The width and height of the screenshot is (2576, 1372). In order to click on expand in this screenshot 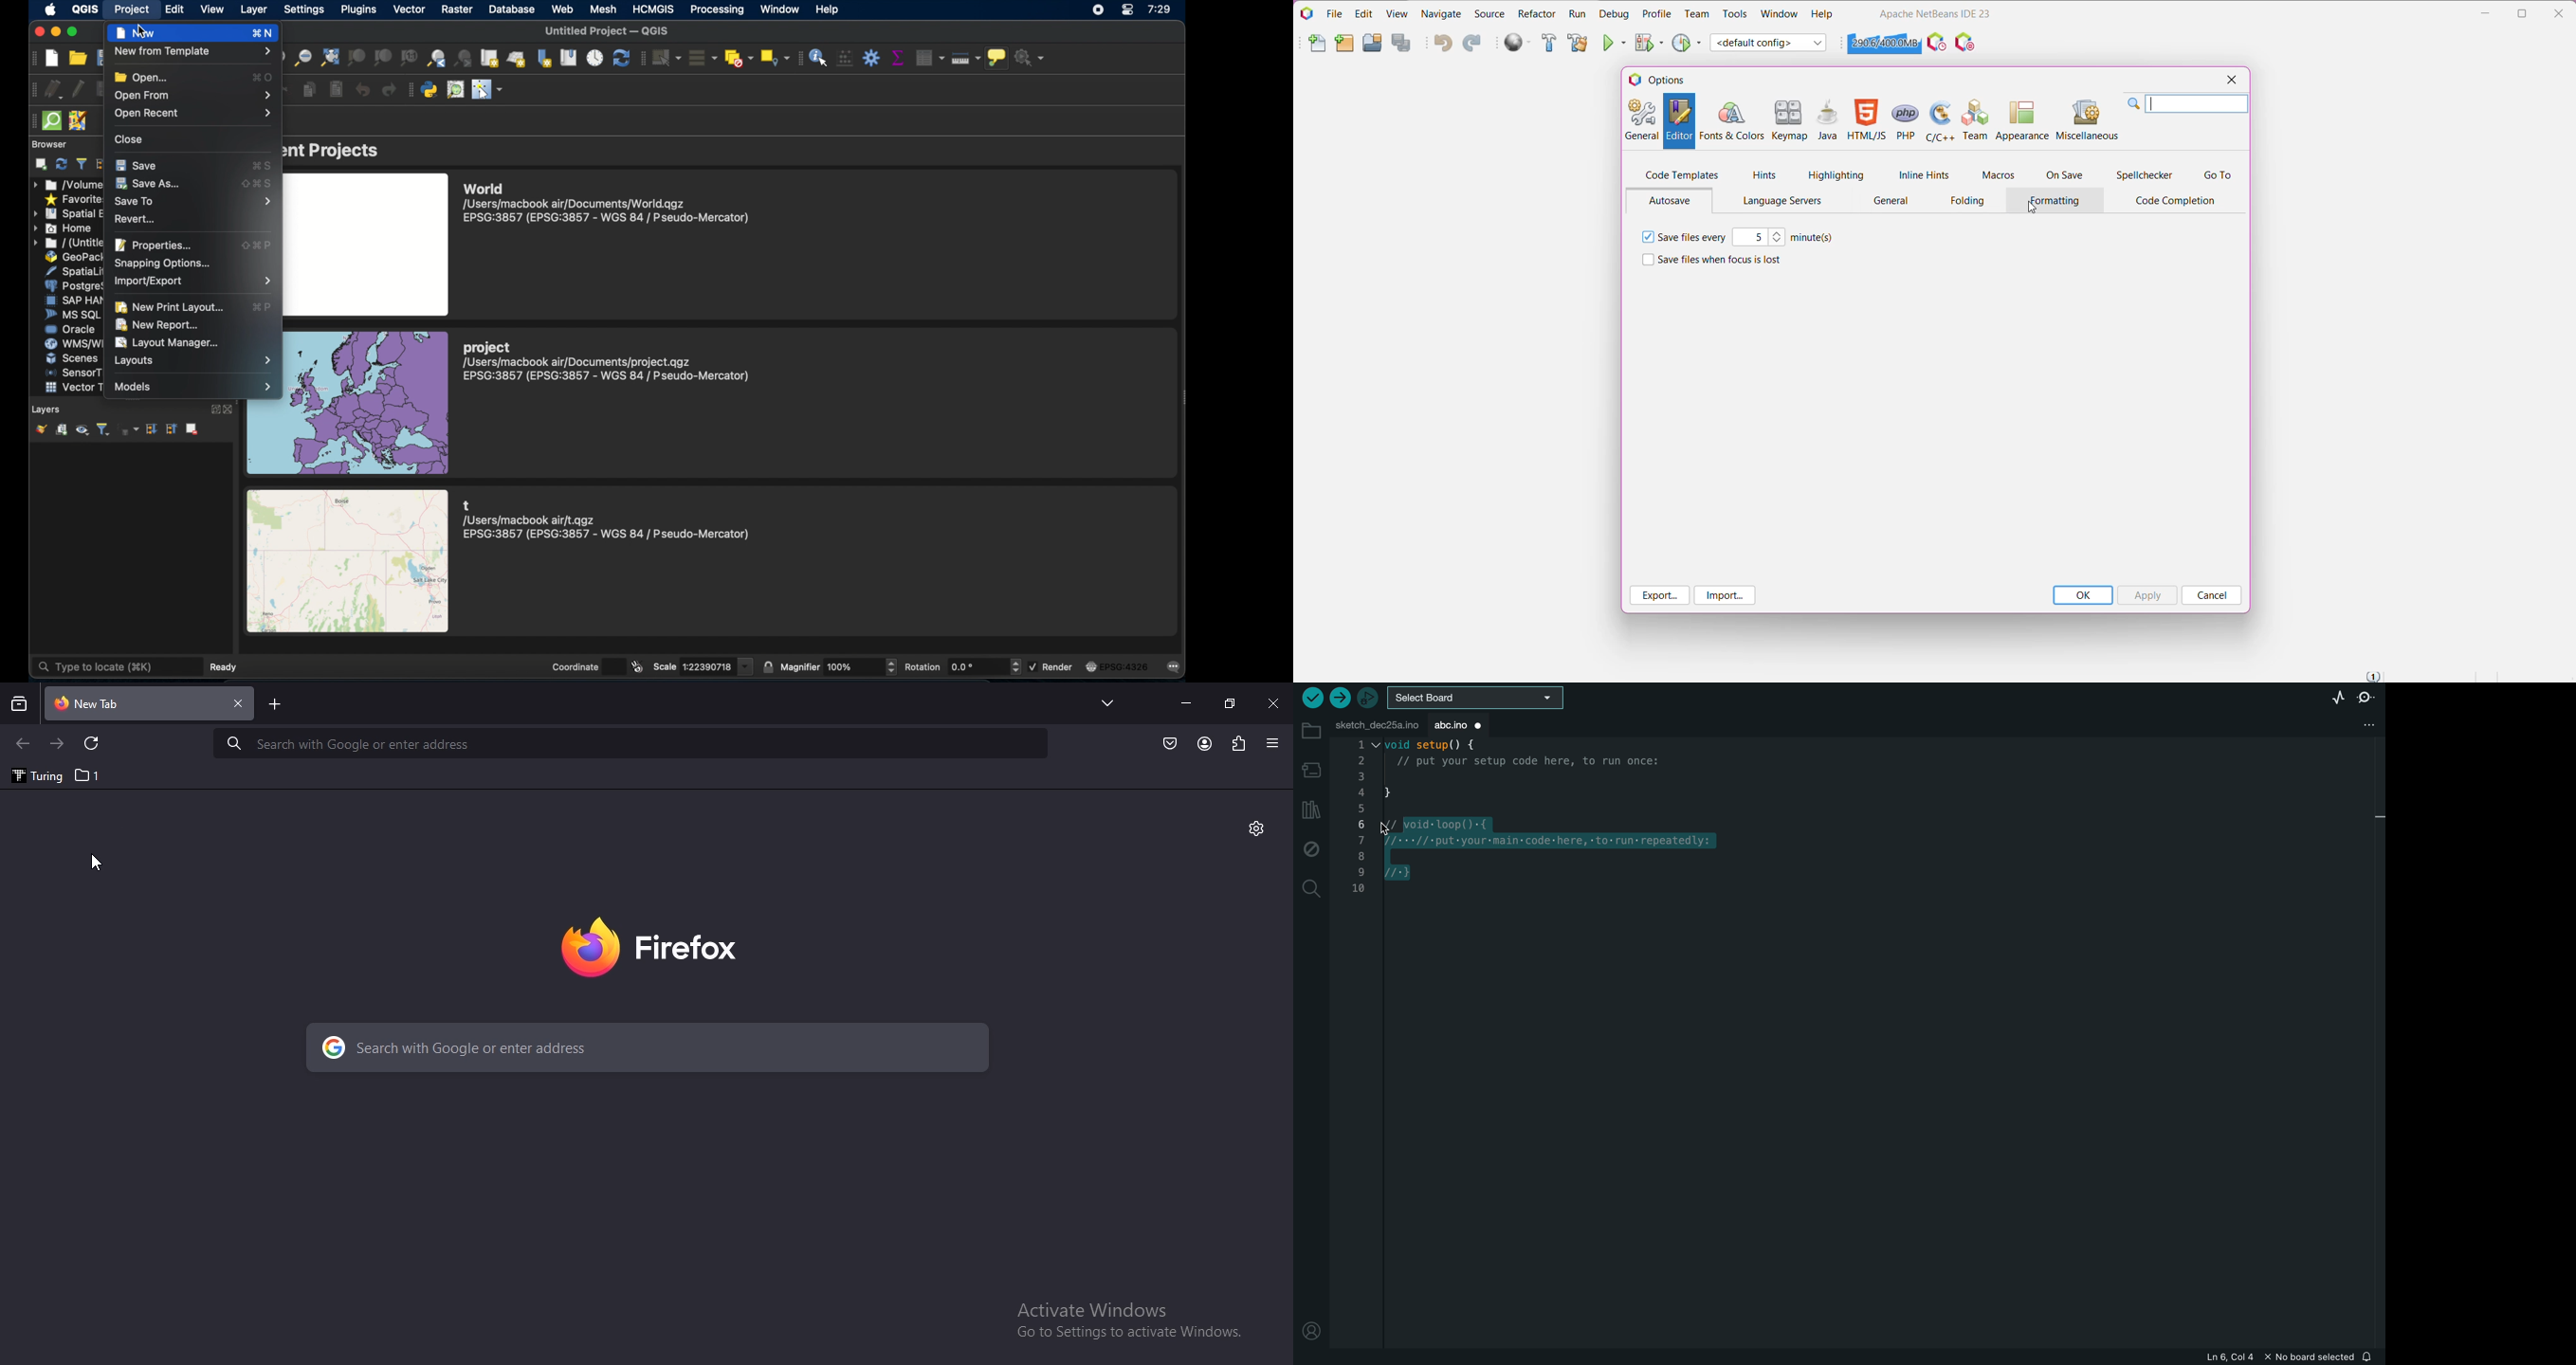, I will do `click(214, 410)`.